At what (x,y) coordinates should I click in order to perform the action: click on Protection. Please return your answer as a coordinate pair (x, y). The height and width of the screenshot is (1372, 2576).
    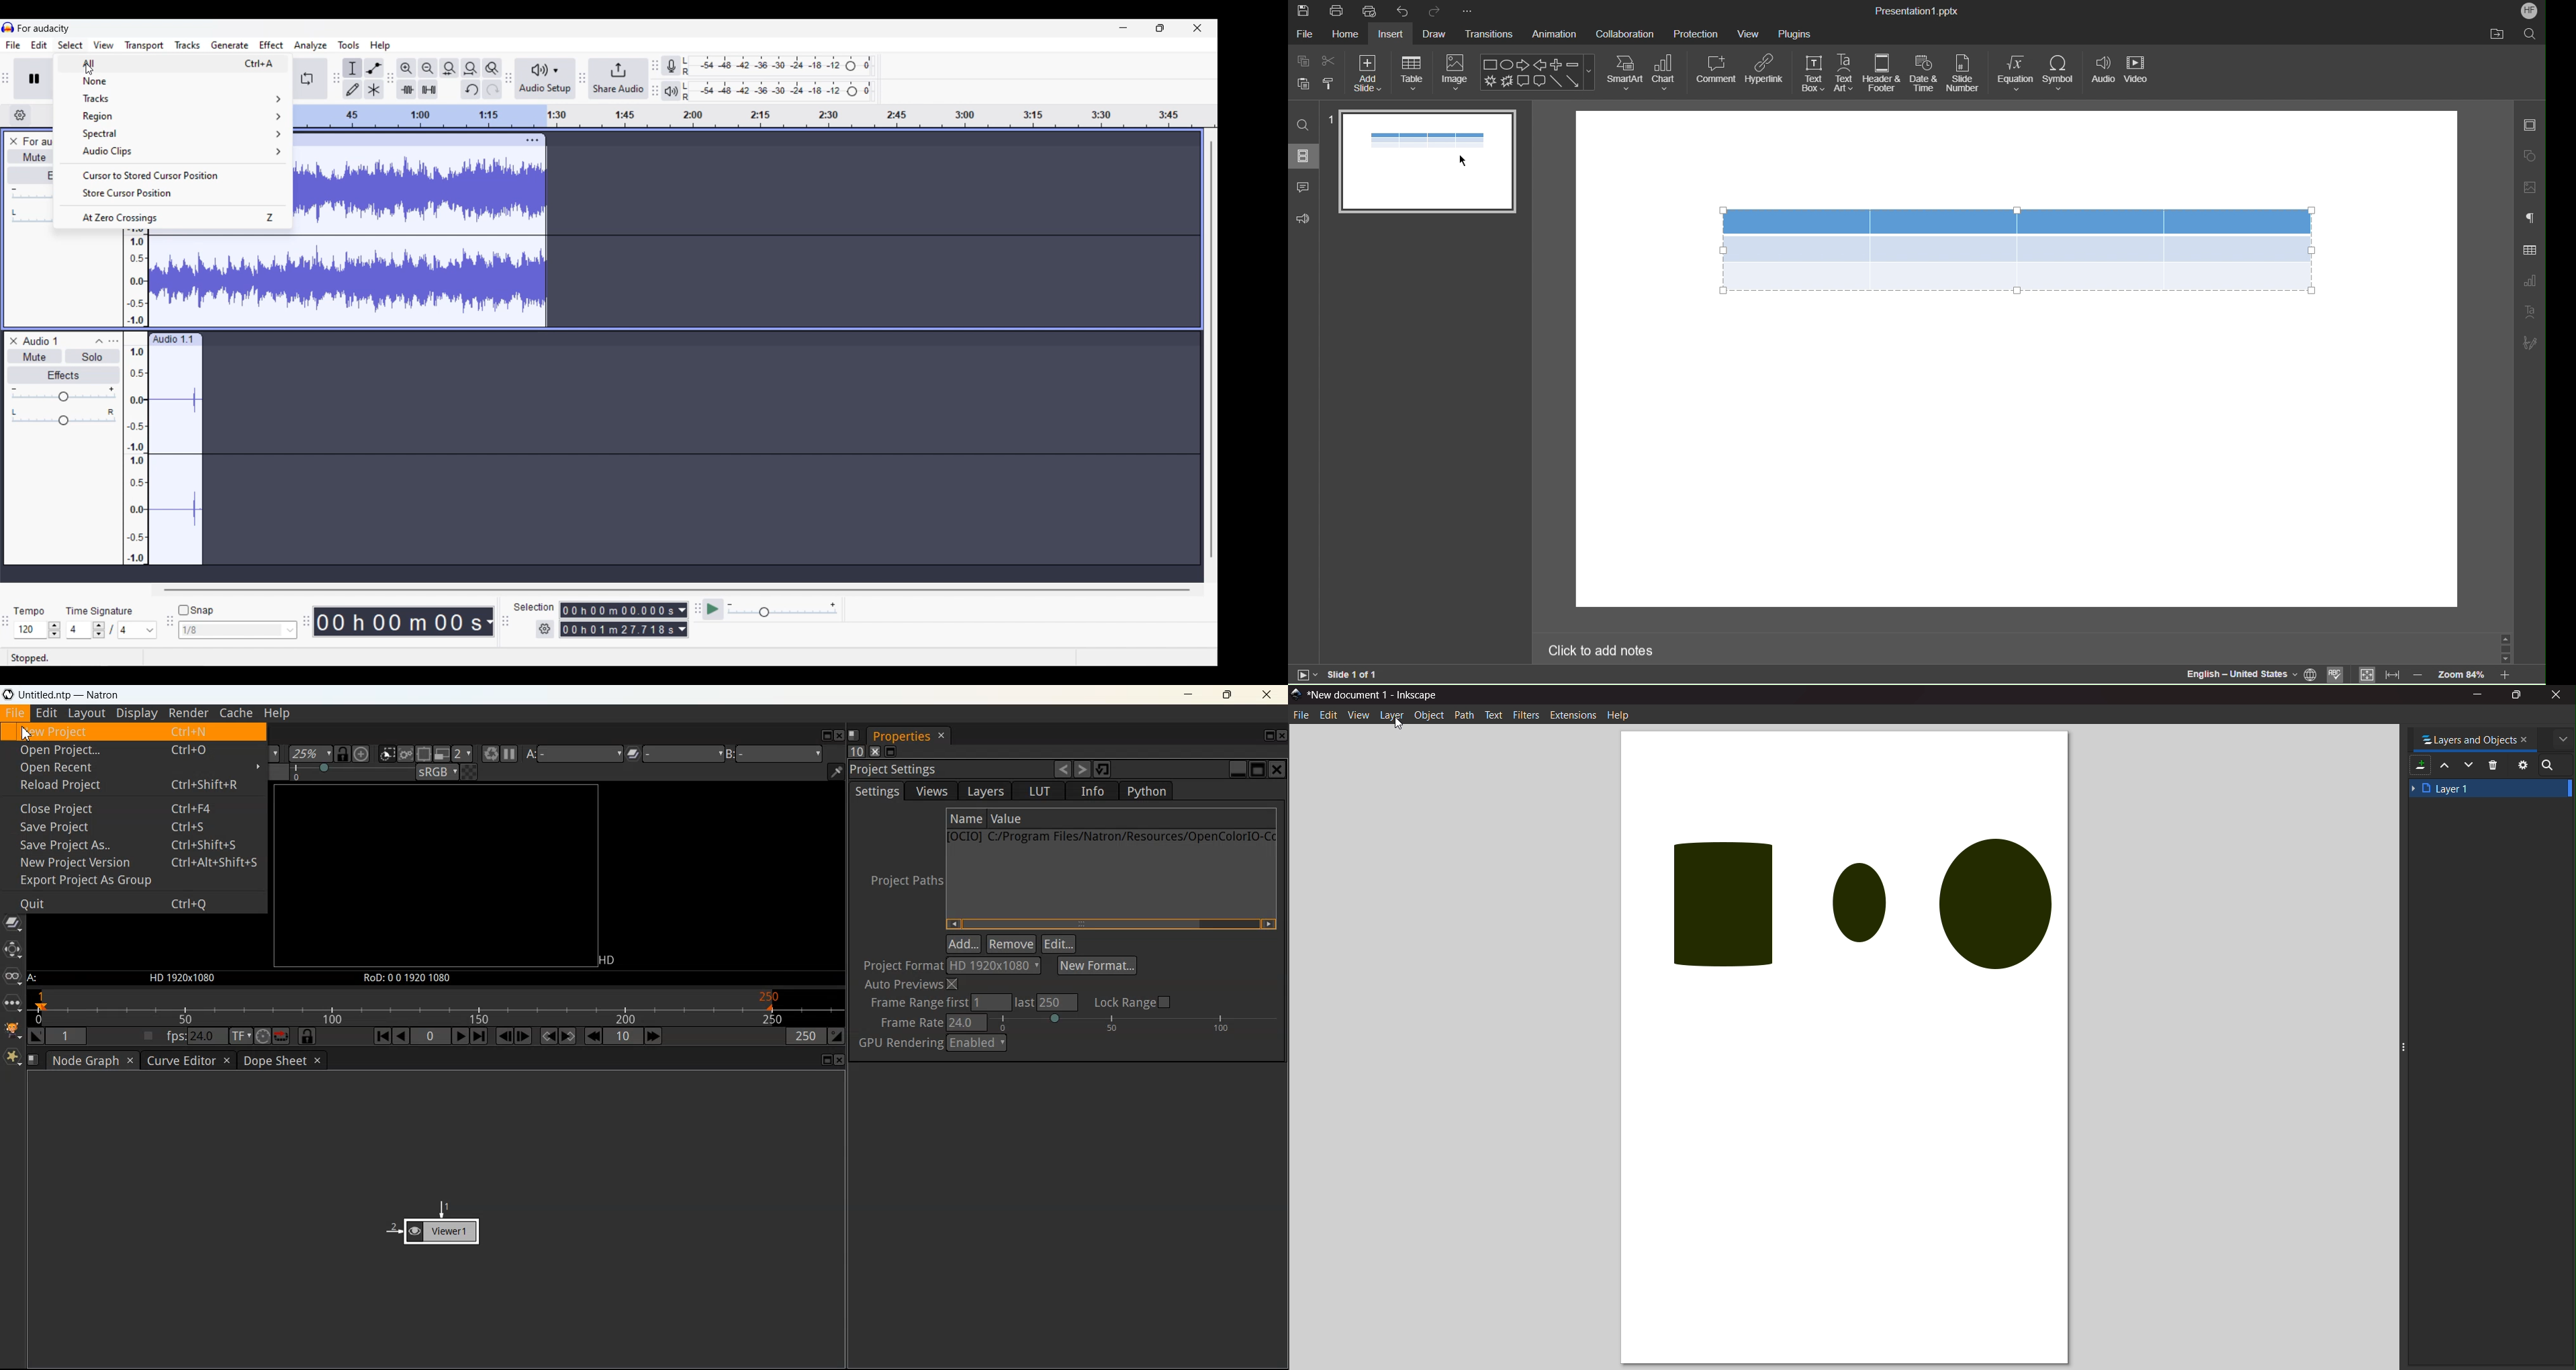
    Looking at the image, I should click on (1697, 33).